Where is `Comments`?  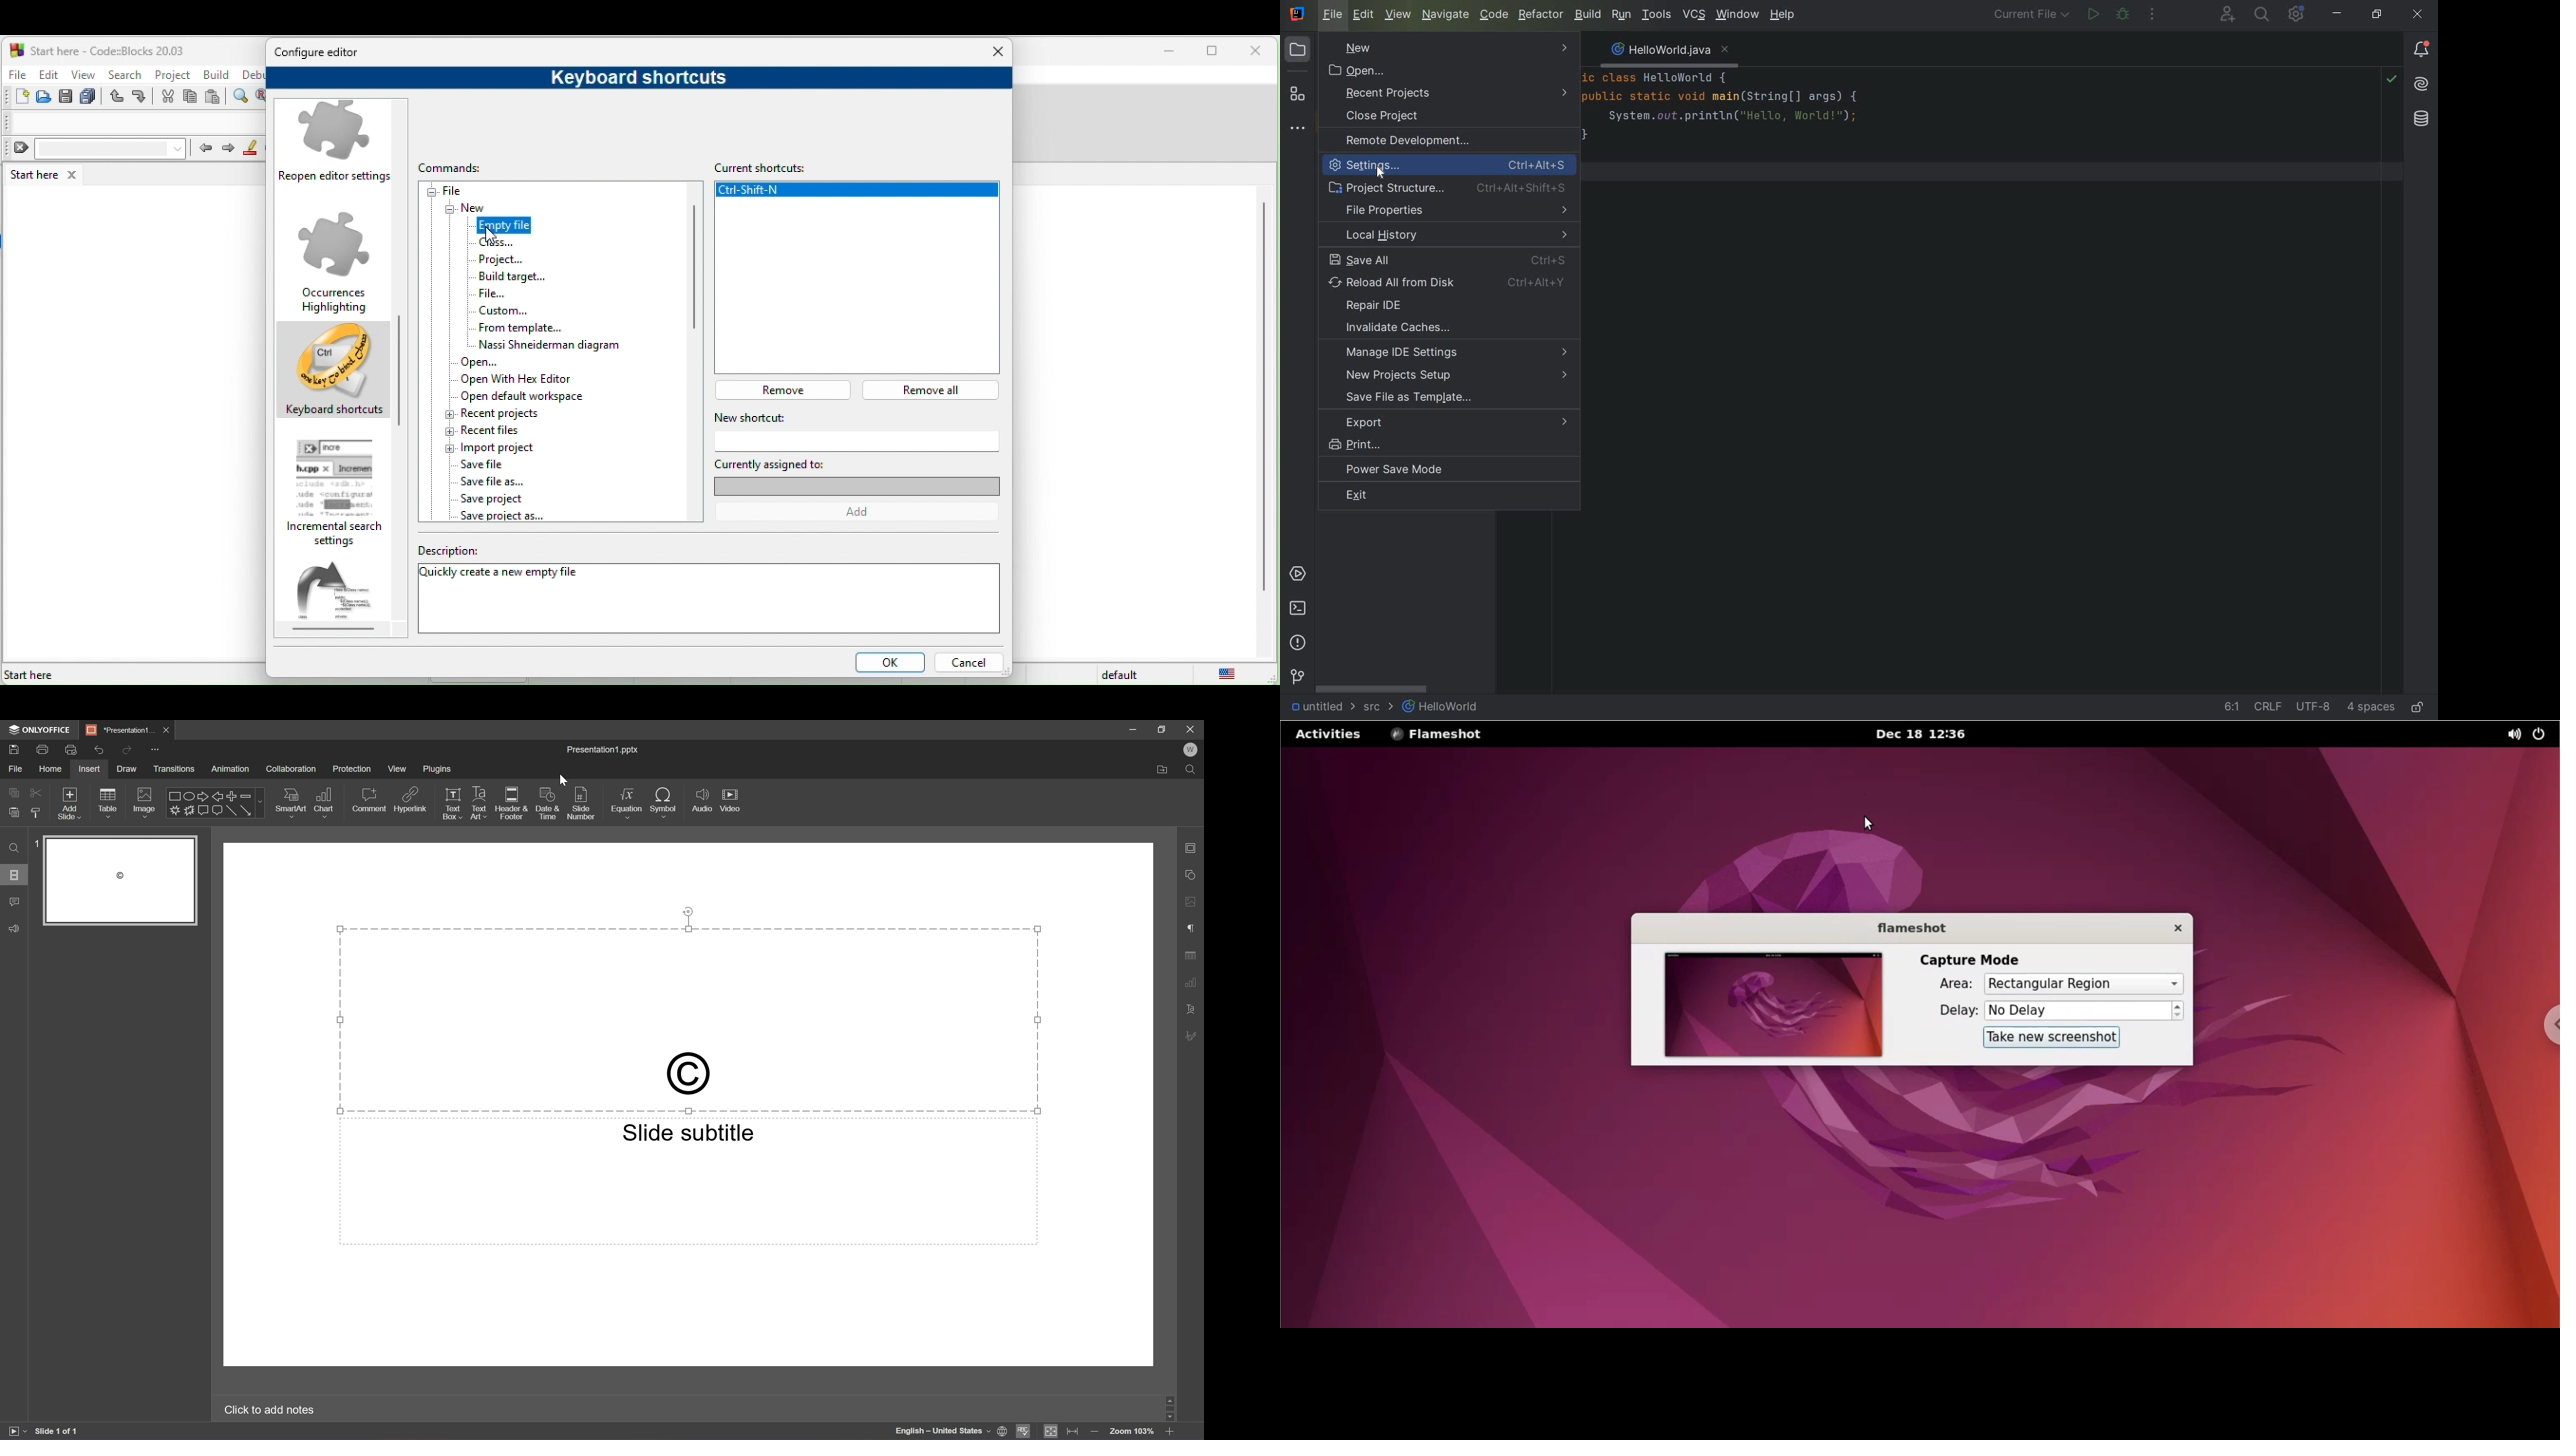 Comments is located at coordinates (15, 901).